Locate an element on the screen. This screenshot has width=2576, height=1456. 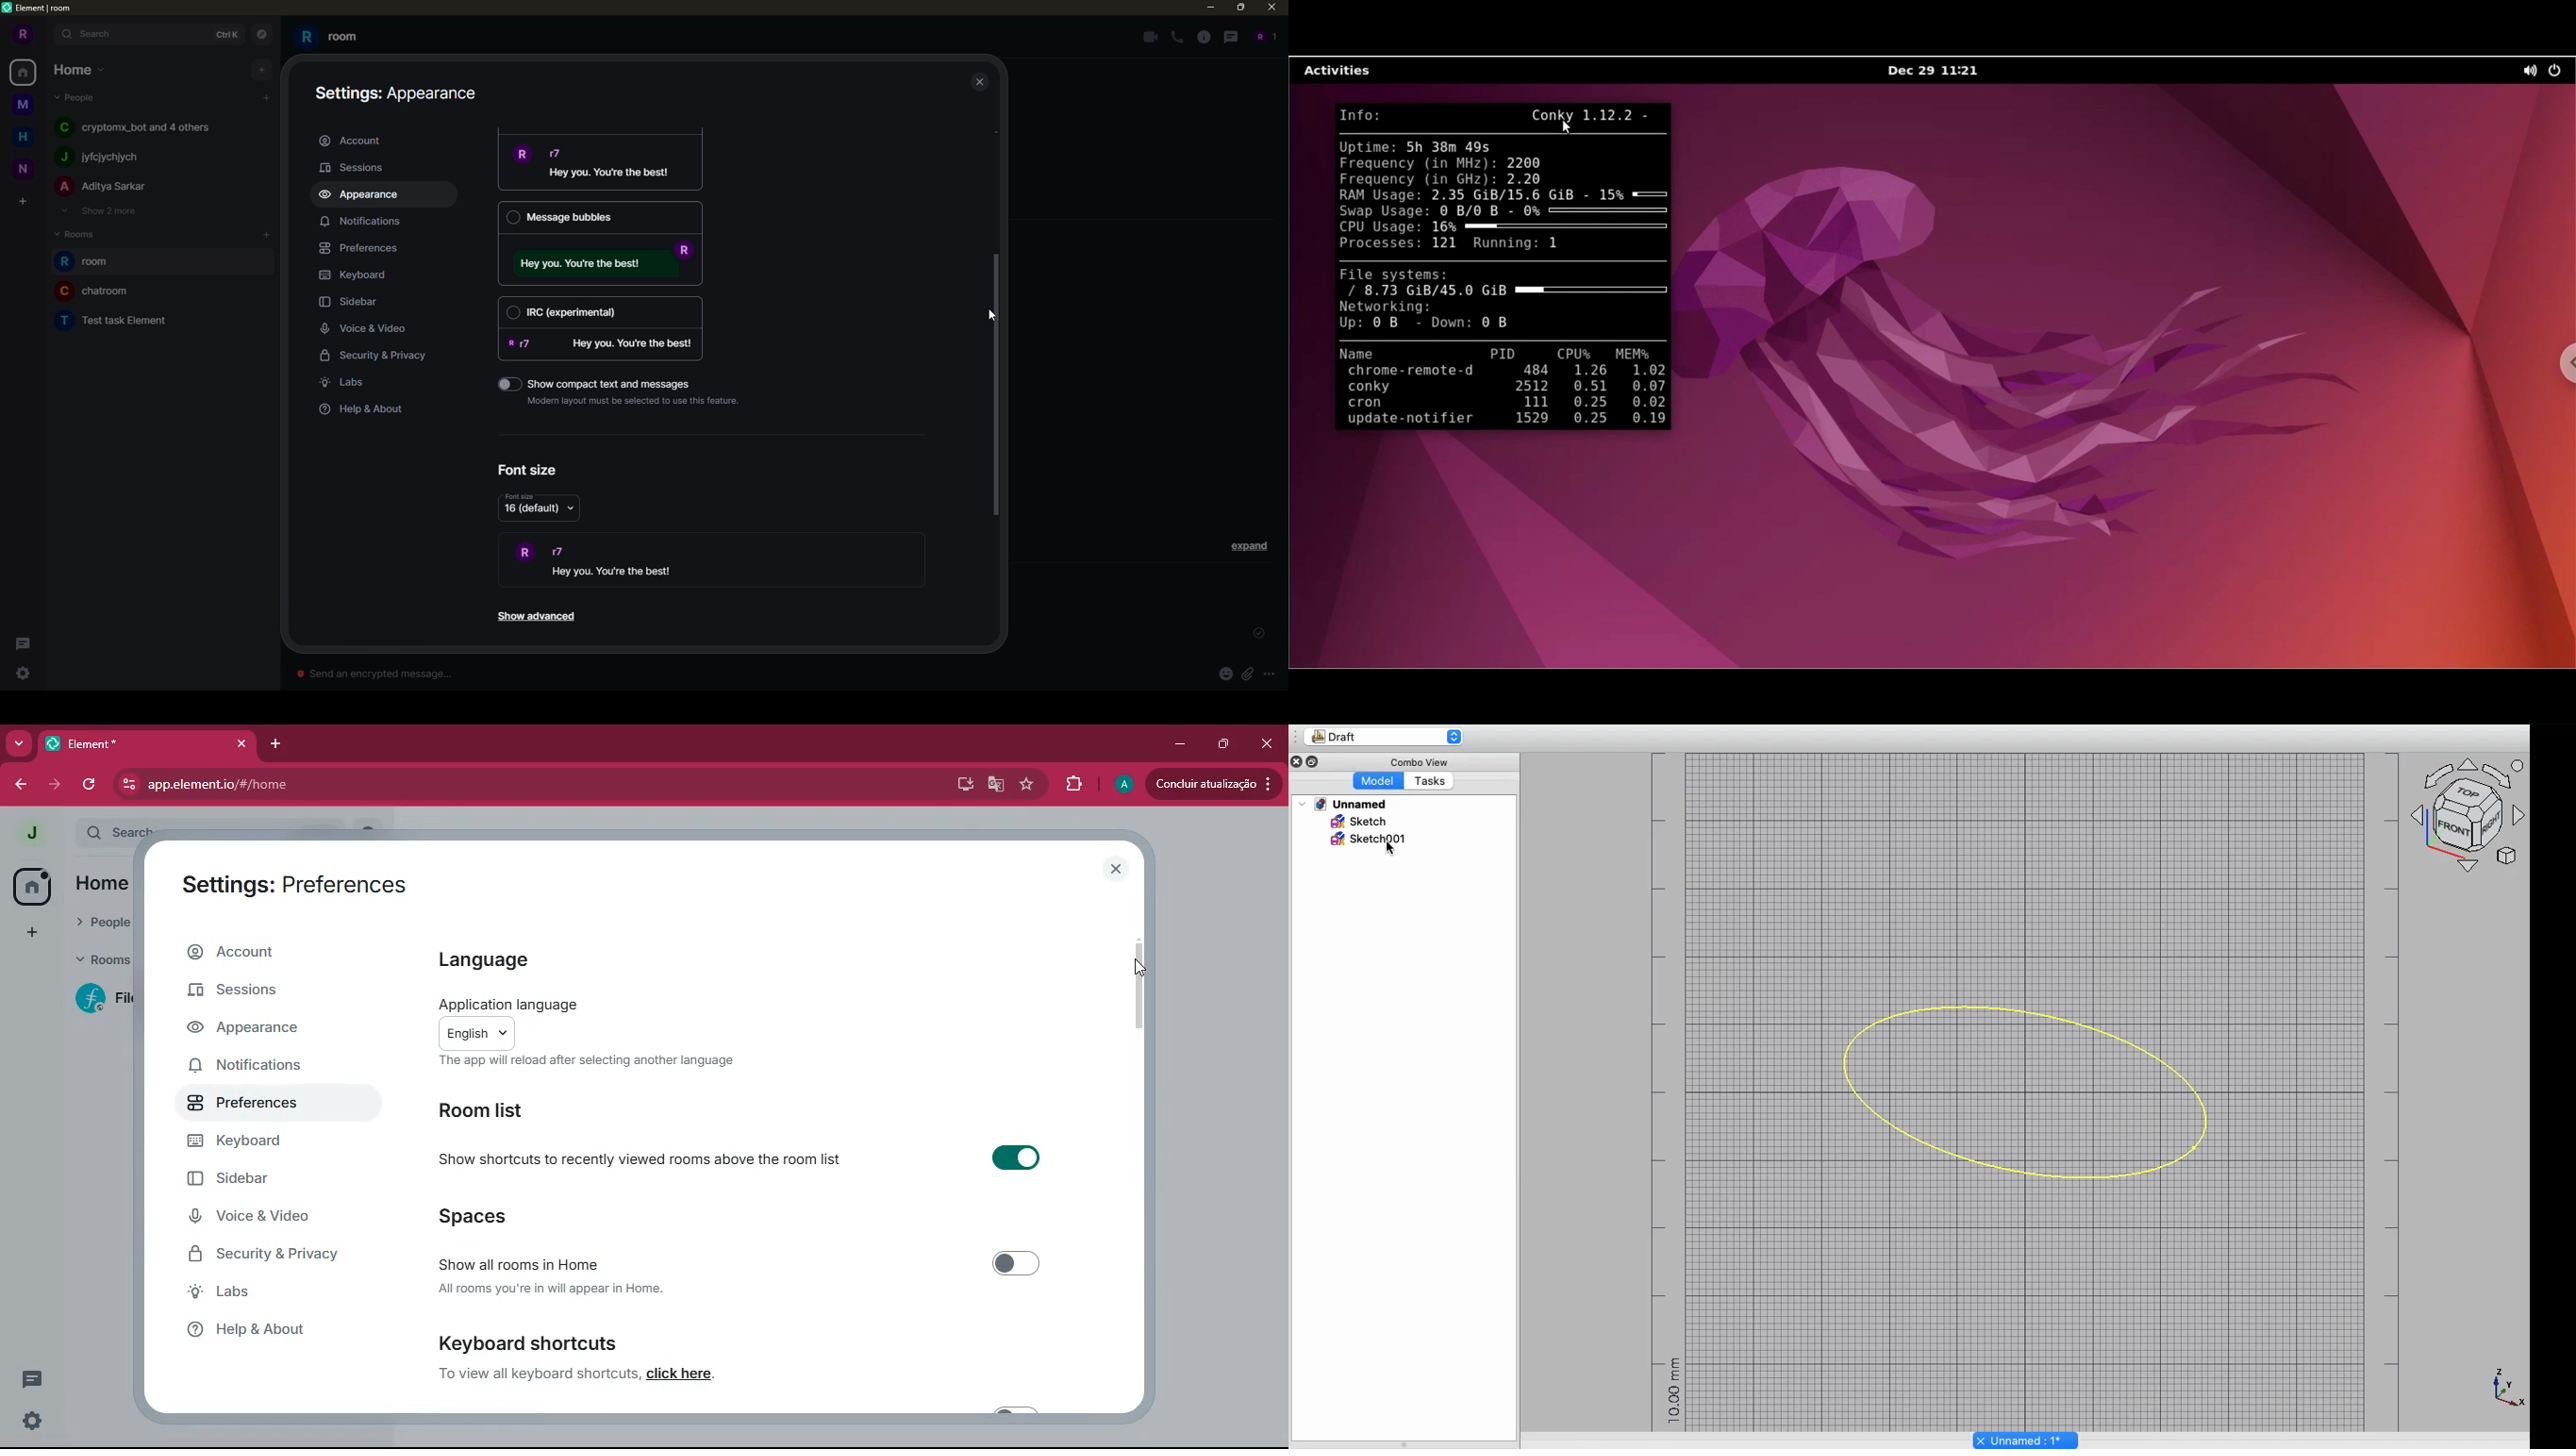
maximize is located at coordinates (1241, 8).